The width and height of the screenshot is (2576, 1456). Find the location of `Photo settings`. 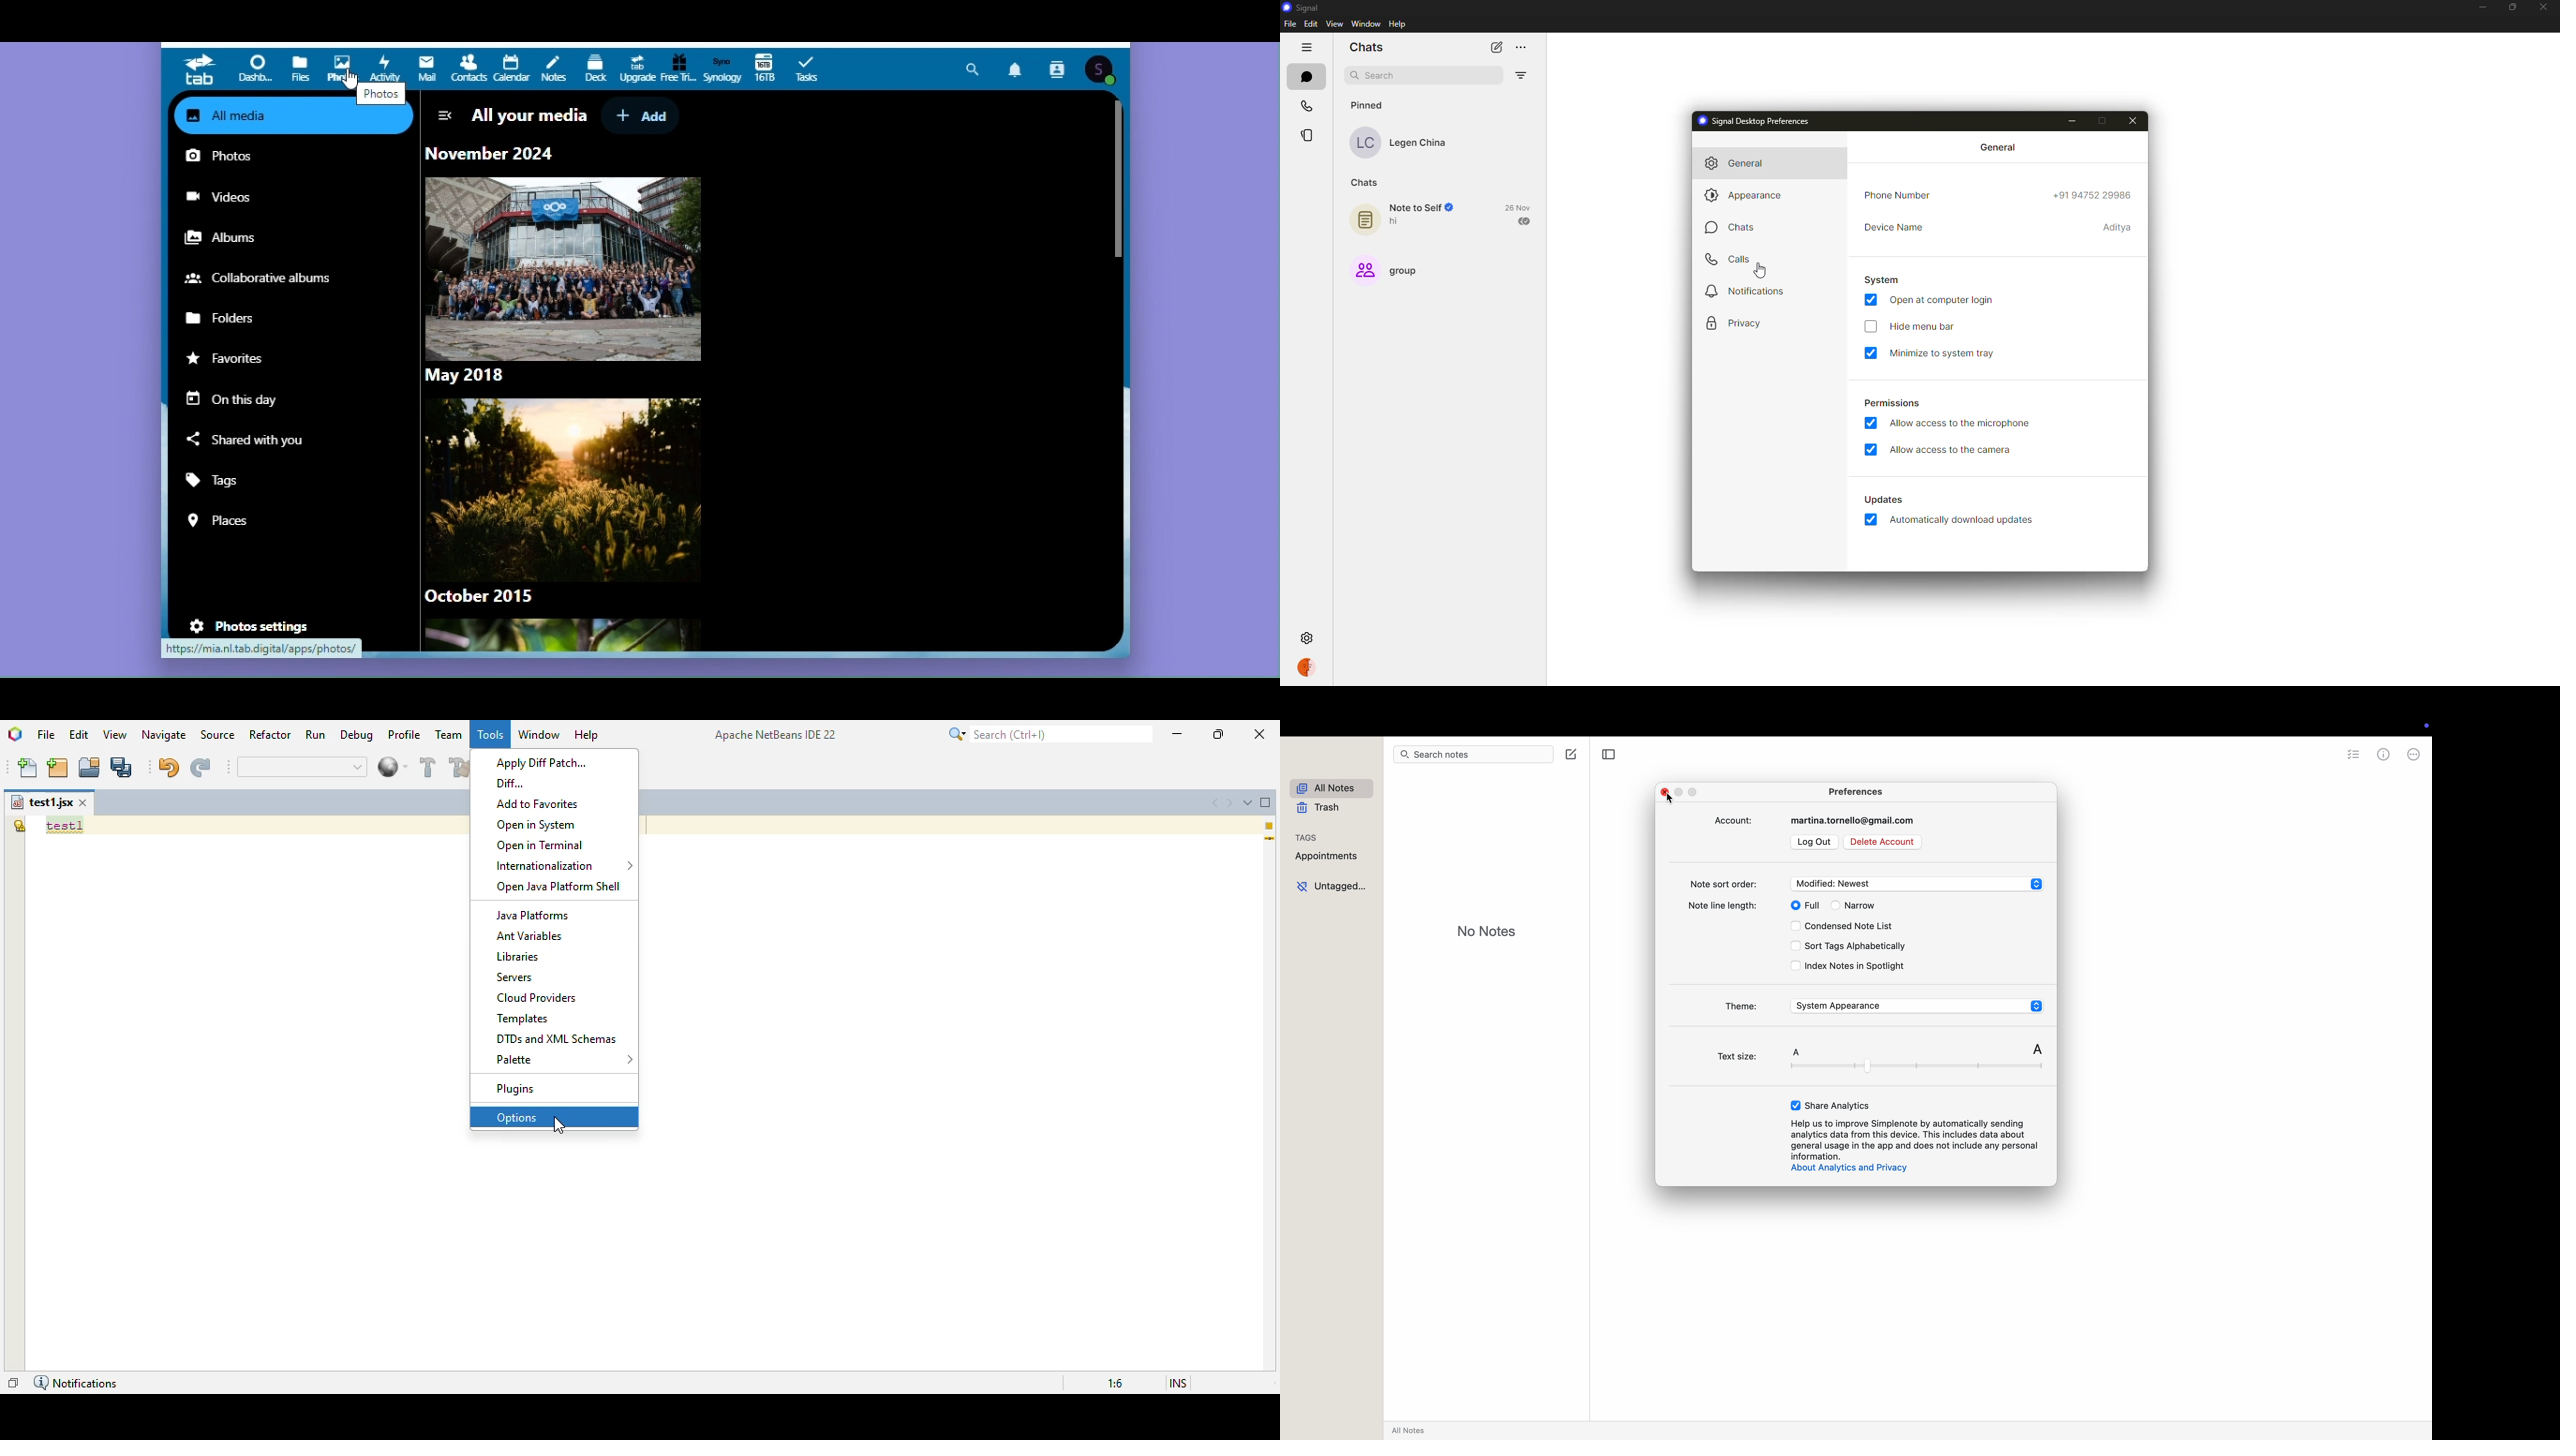

Photo settings is located at coordinates (259, 626).